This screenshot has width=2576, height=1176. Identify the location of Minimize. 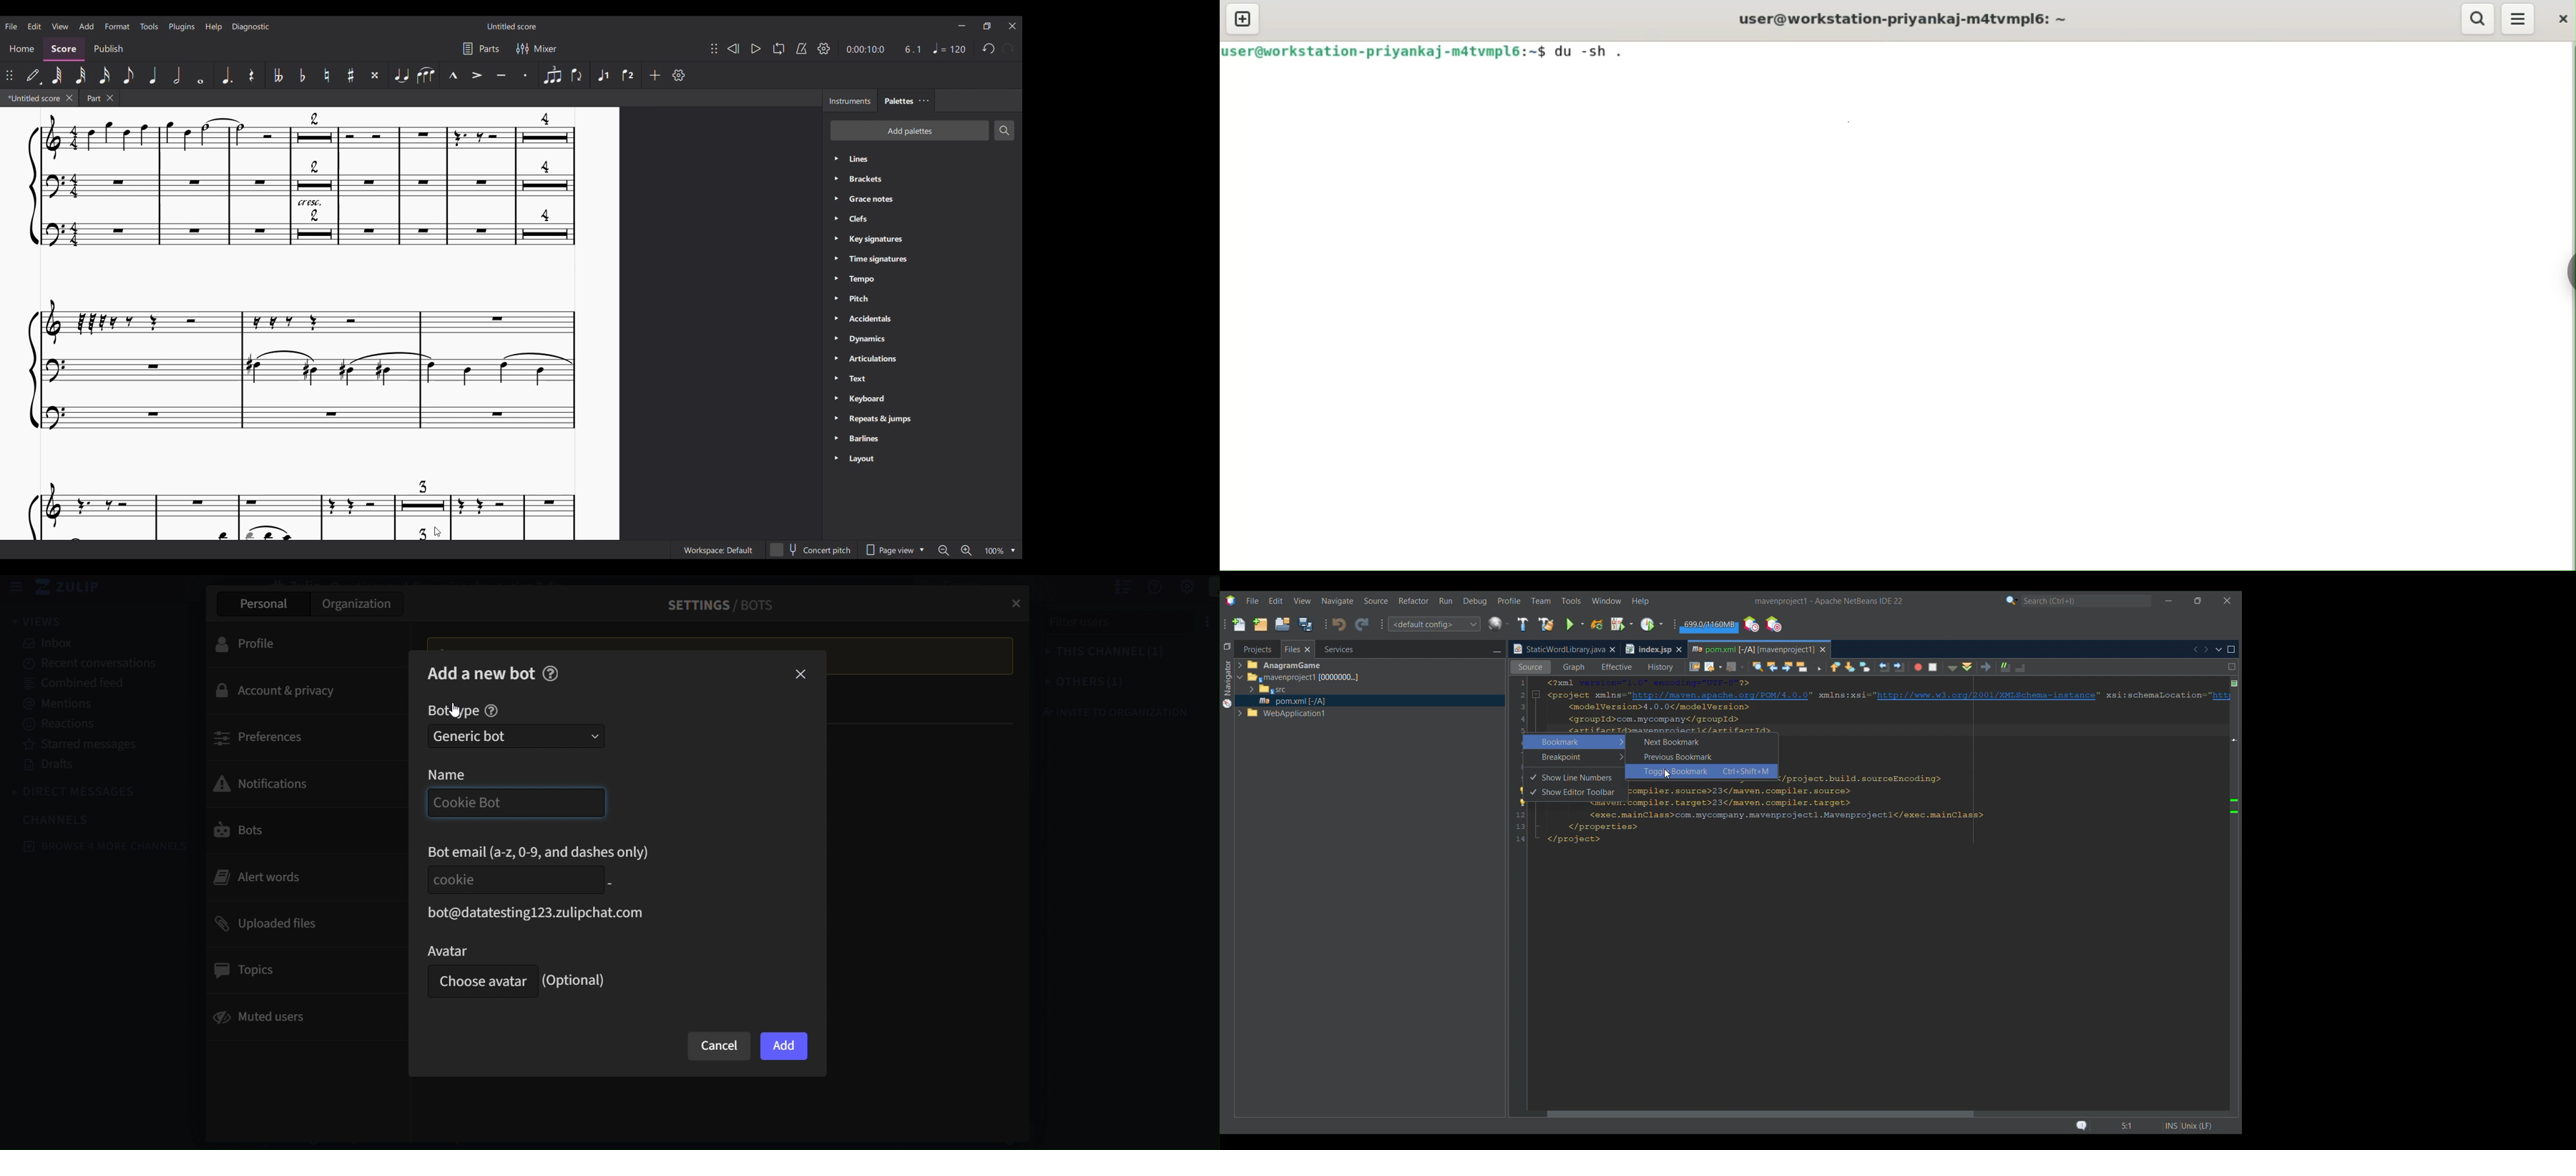
(962, 26).